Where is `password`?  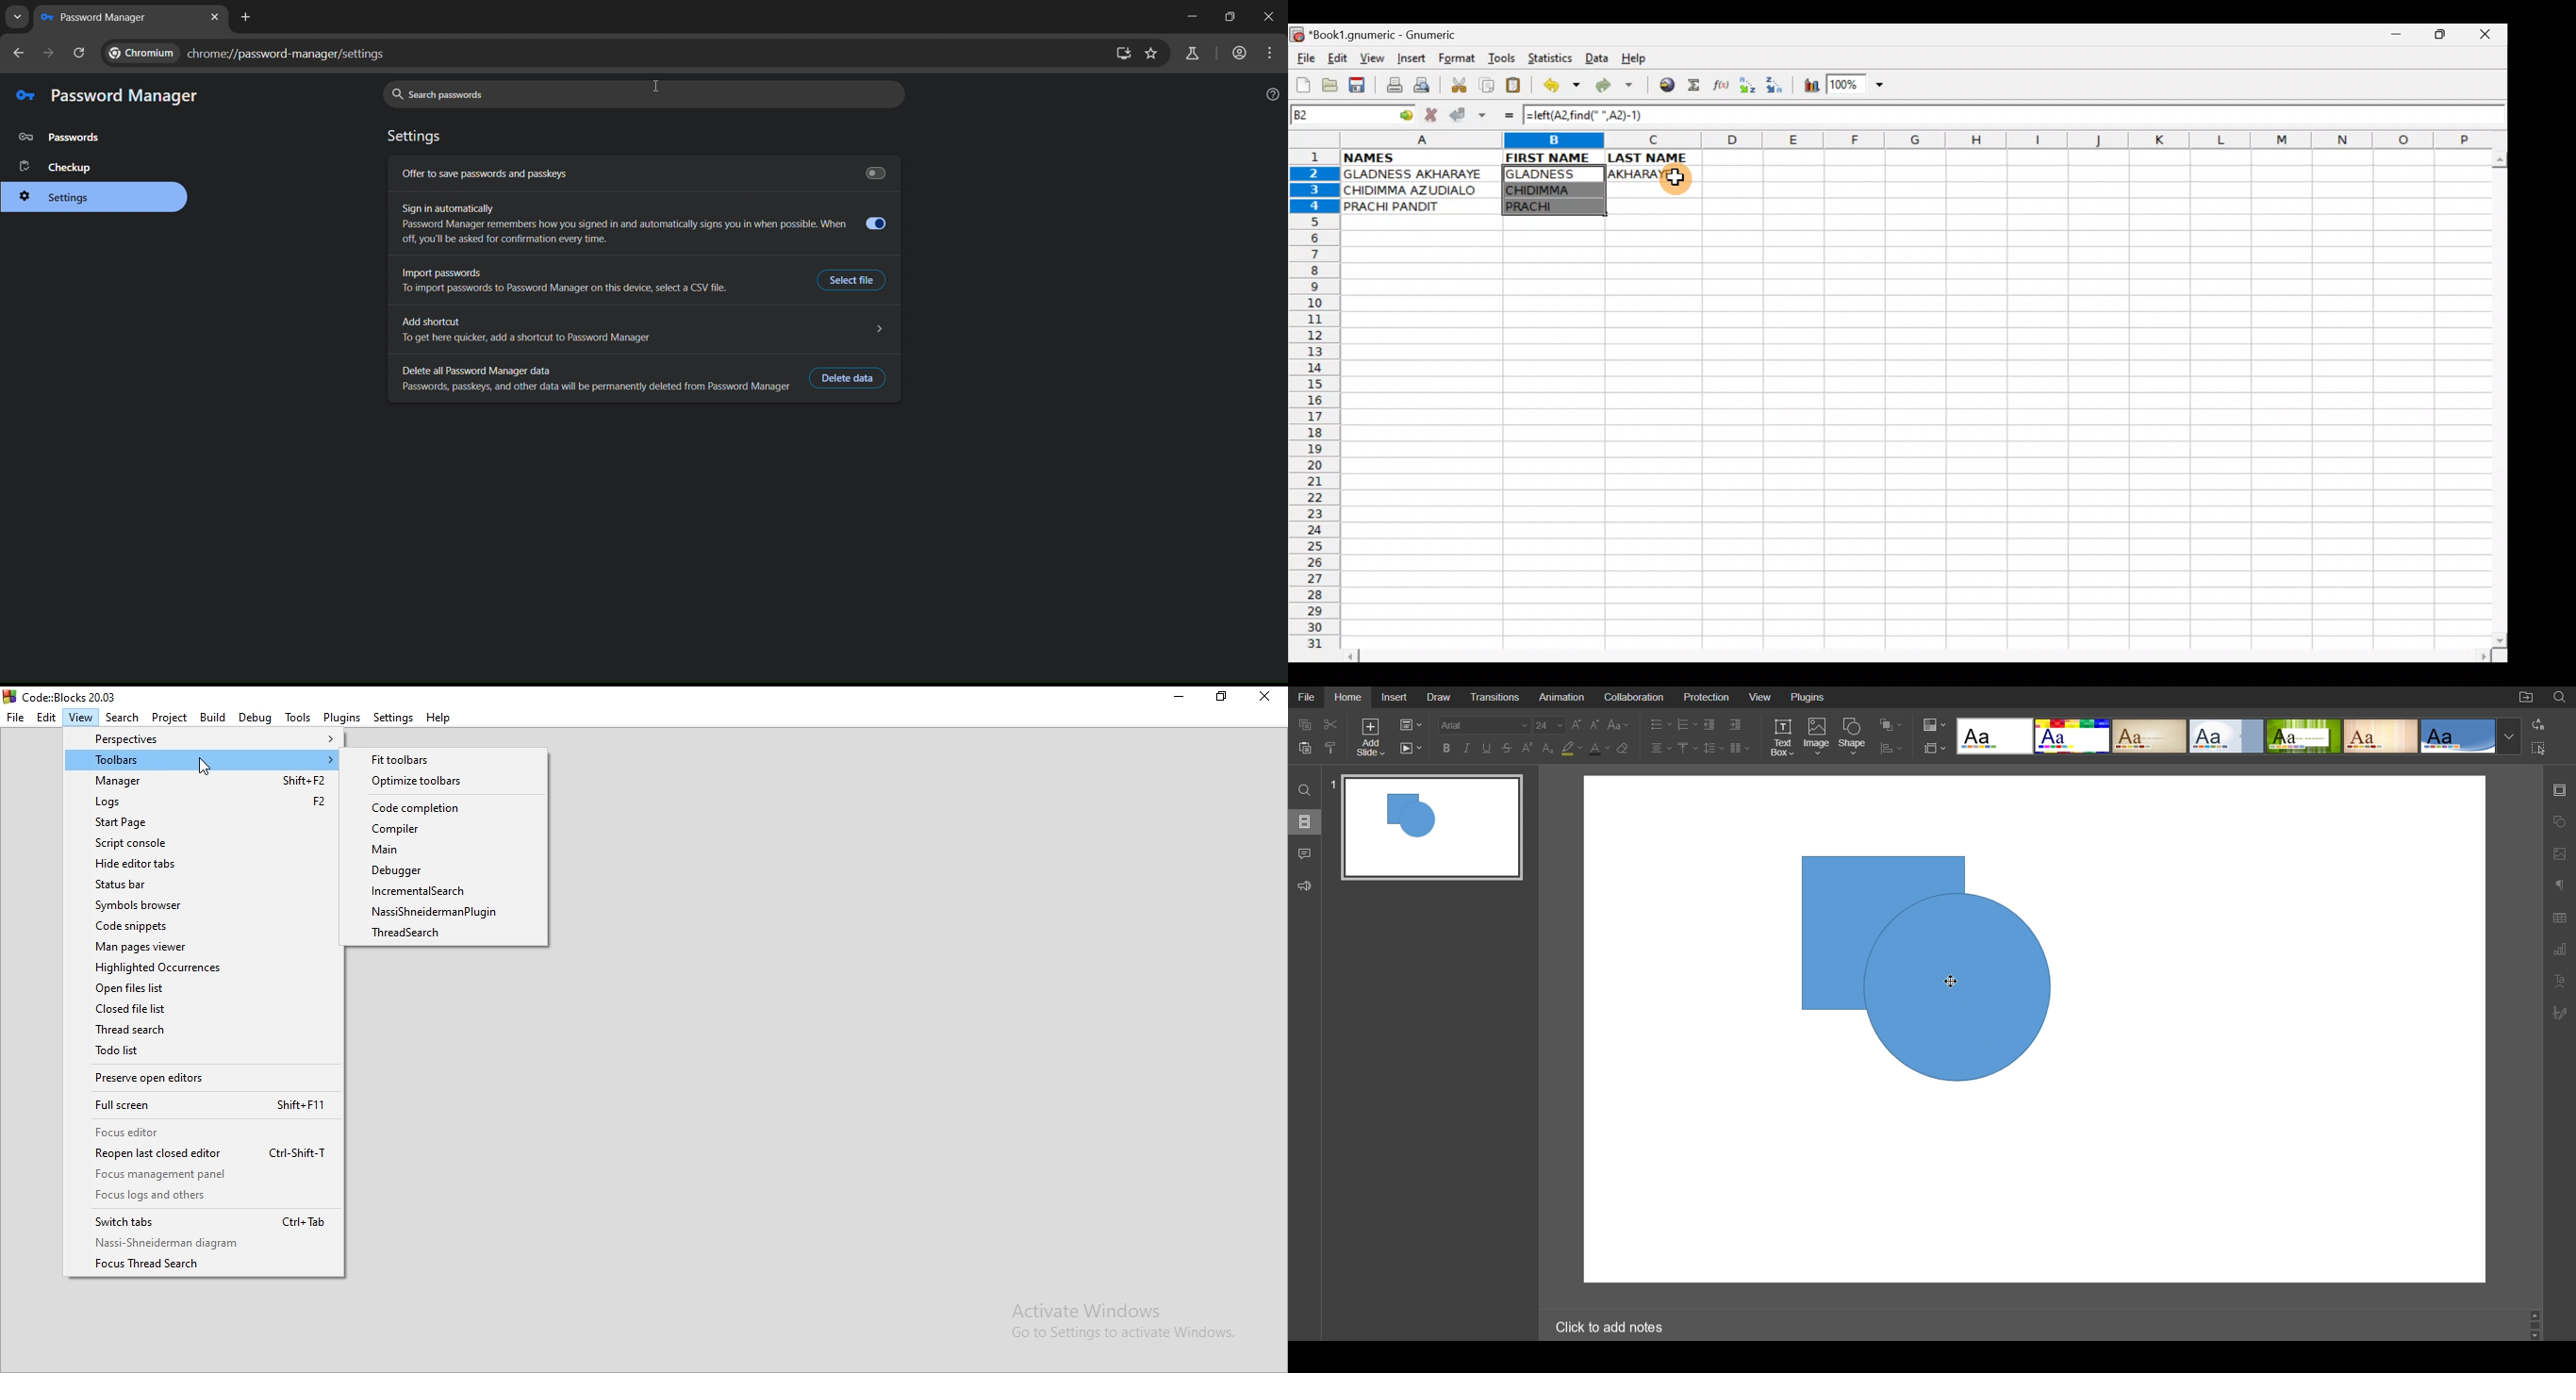
password is located at coordinates (63, 138).